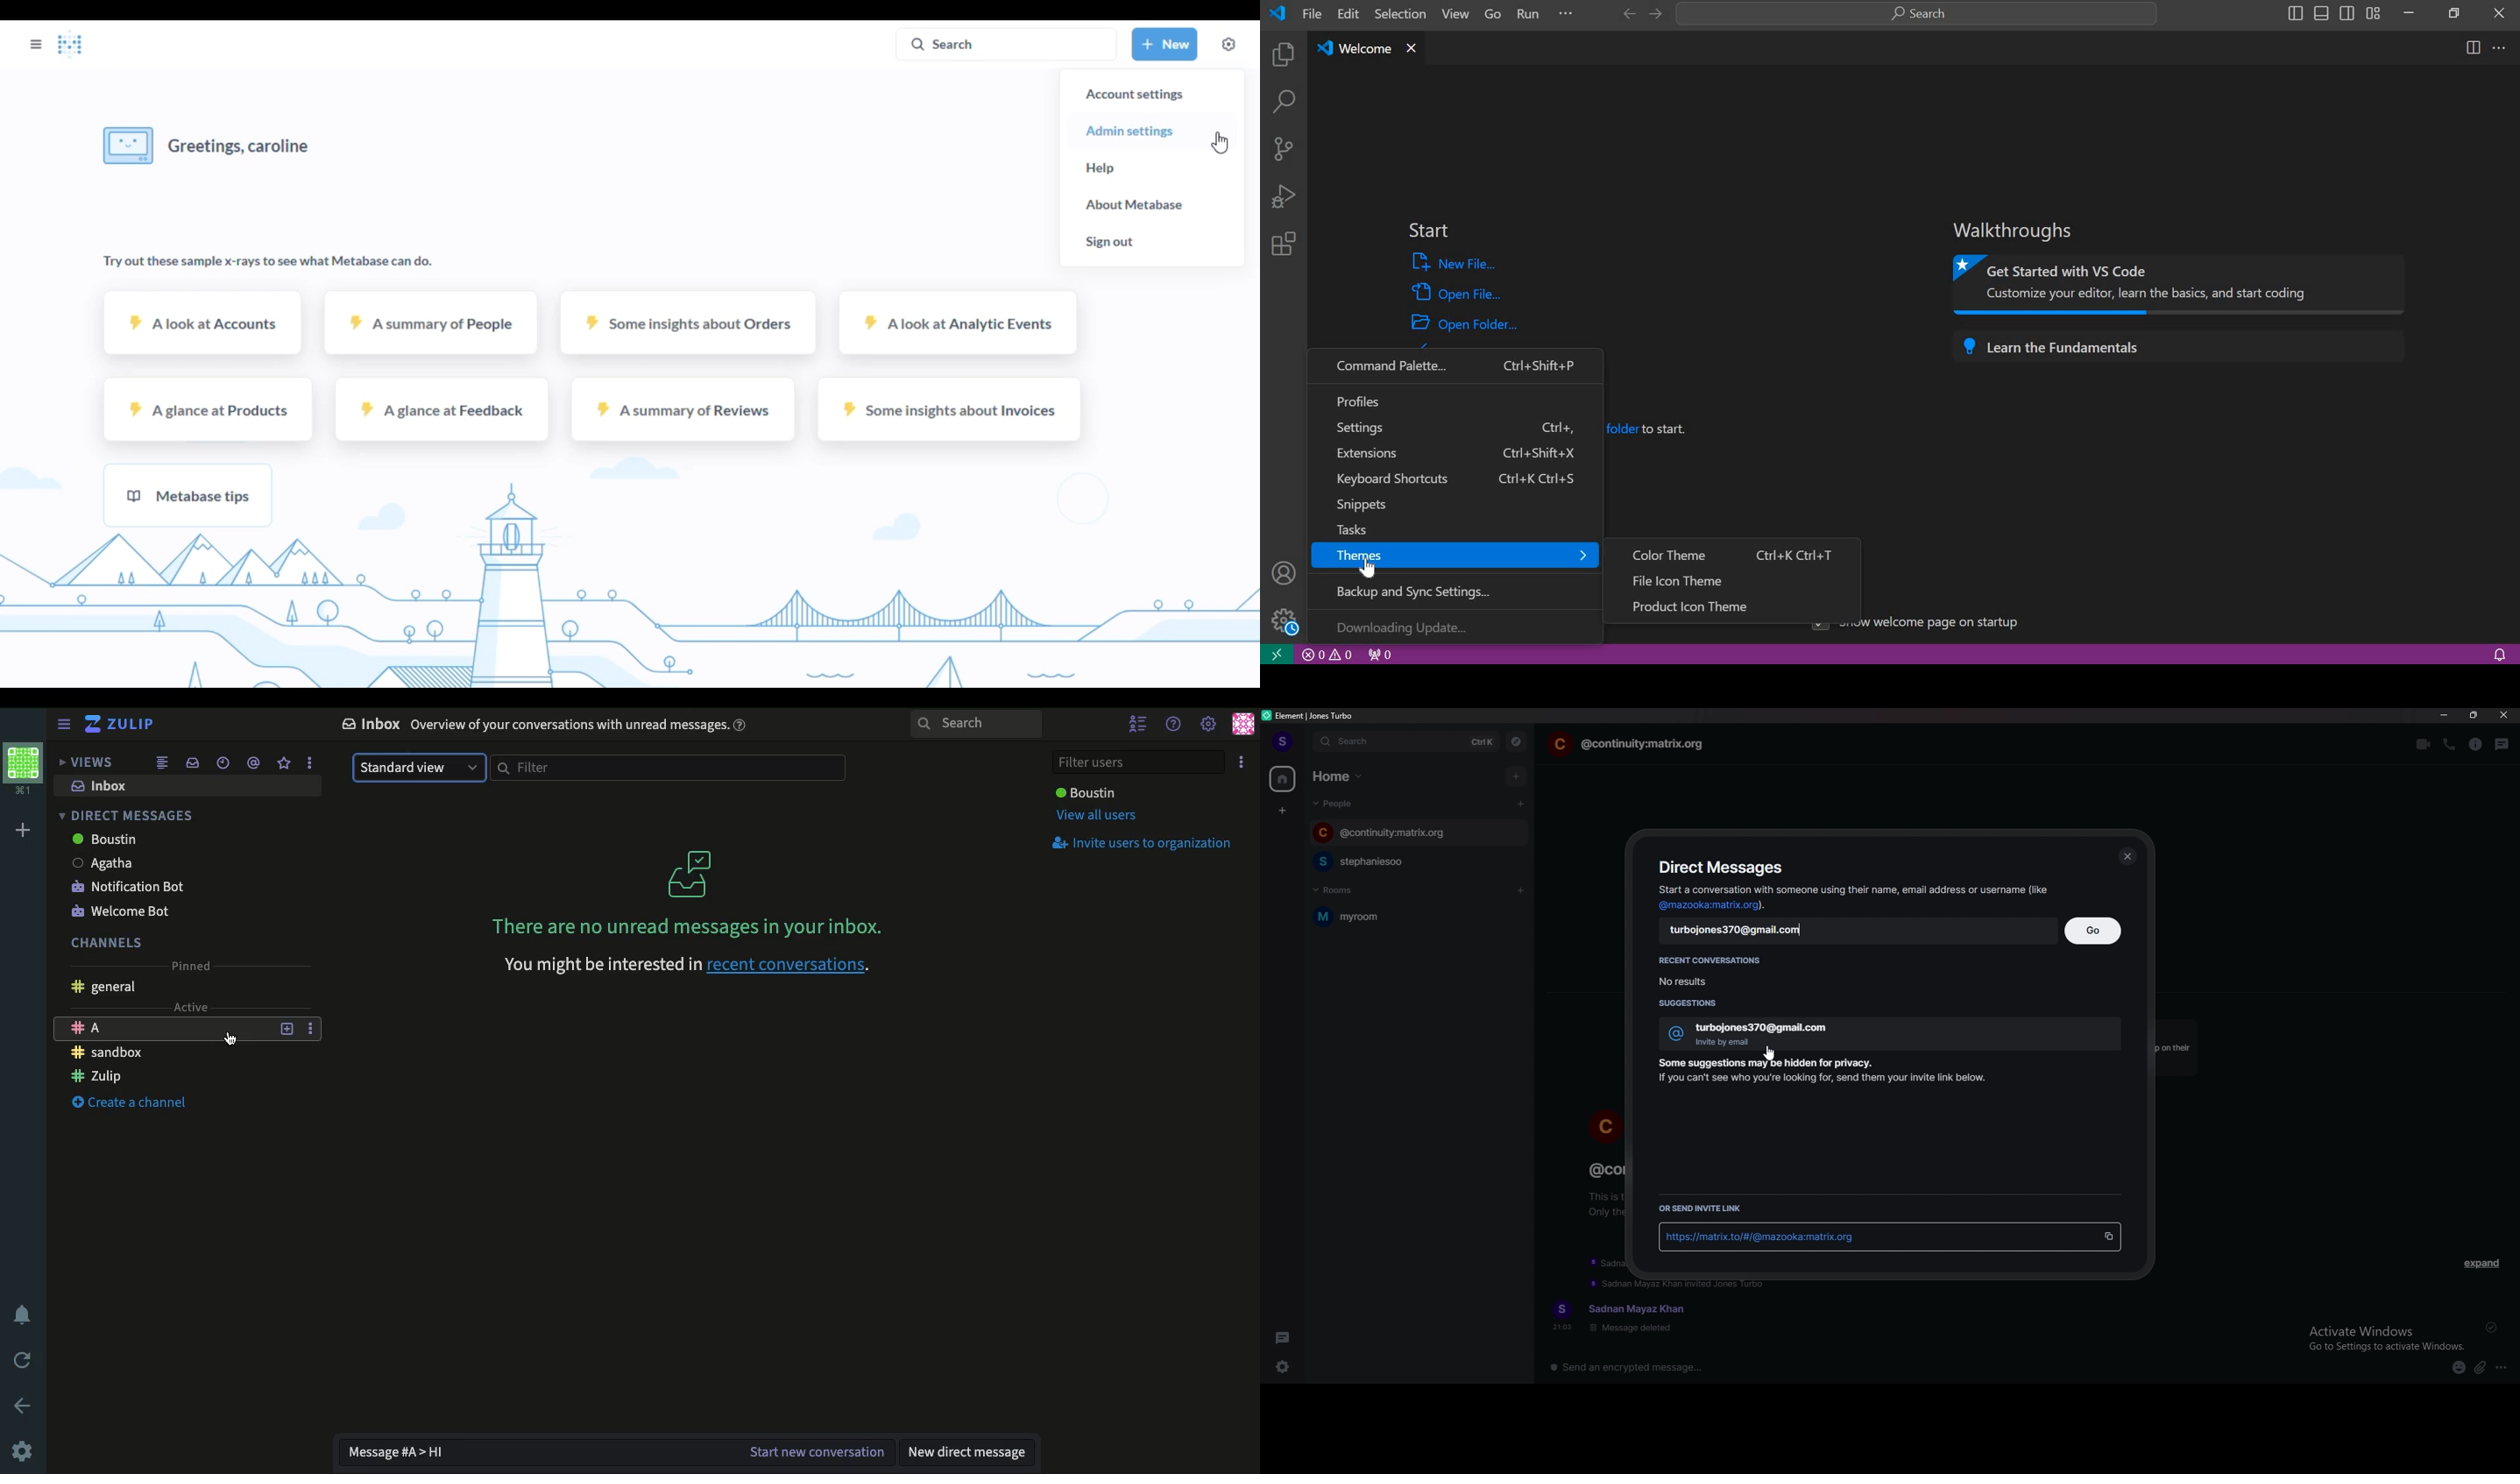 Image resolution: width=2520 pixels, height=1484 pixels. What do you see at coordinates (1007, 43) in the screenshot?
I see `search` at bounding box center [1007, 43].